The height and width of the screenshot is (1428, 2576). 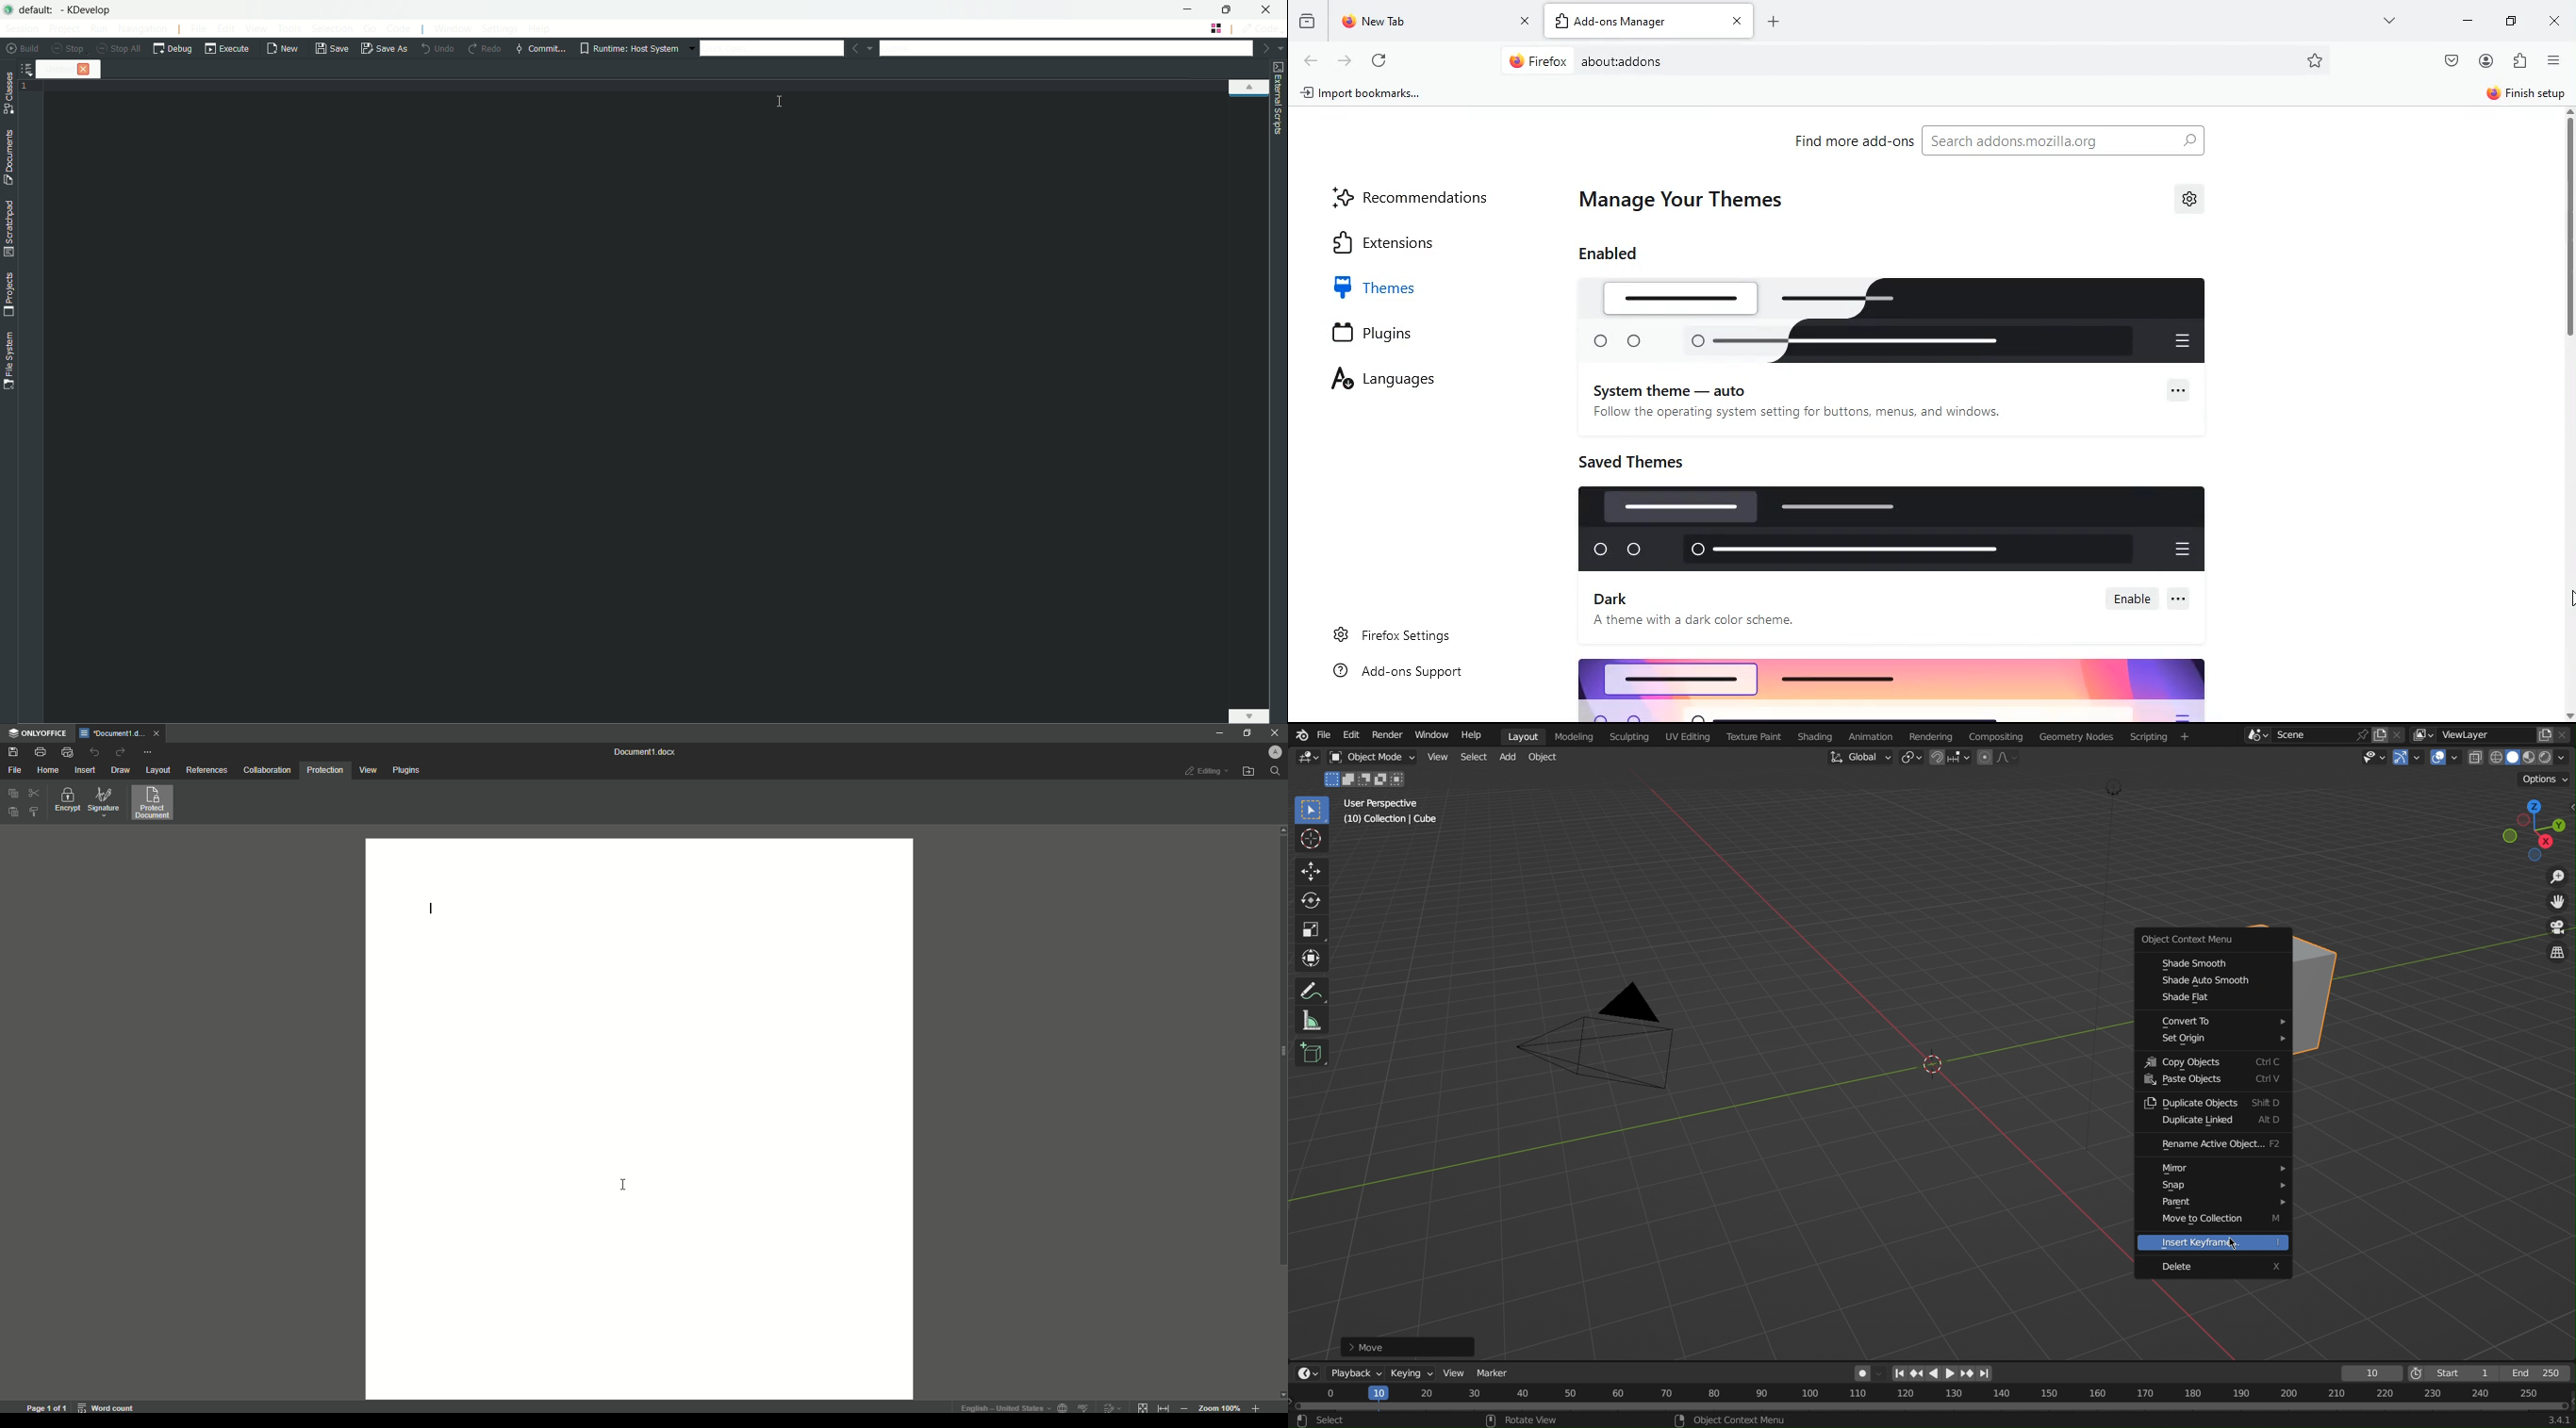 I want to click on import bookmarks, so click(x=1367, y=94).